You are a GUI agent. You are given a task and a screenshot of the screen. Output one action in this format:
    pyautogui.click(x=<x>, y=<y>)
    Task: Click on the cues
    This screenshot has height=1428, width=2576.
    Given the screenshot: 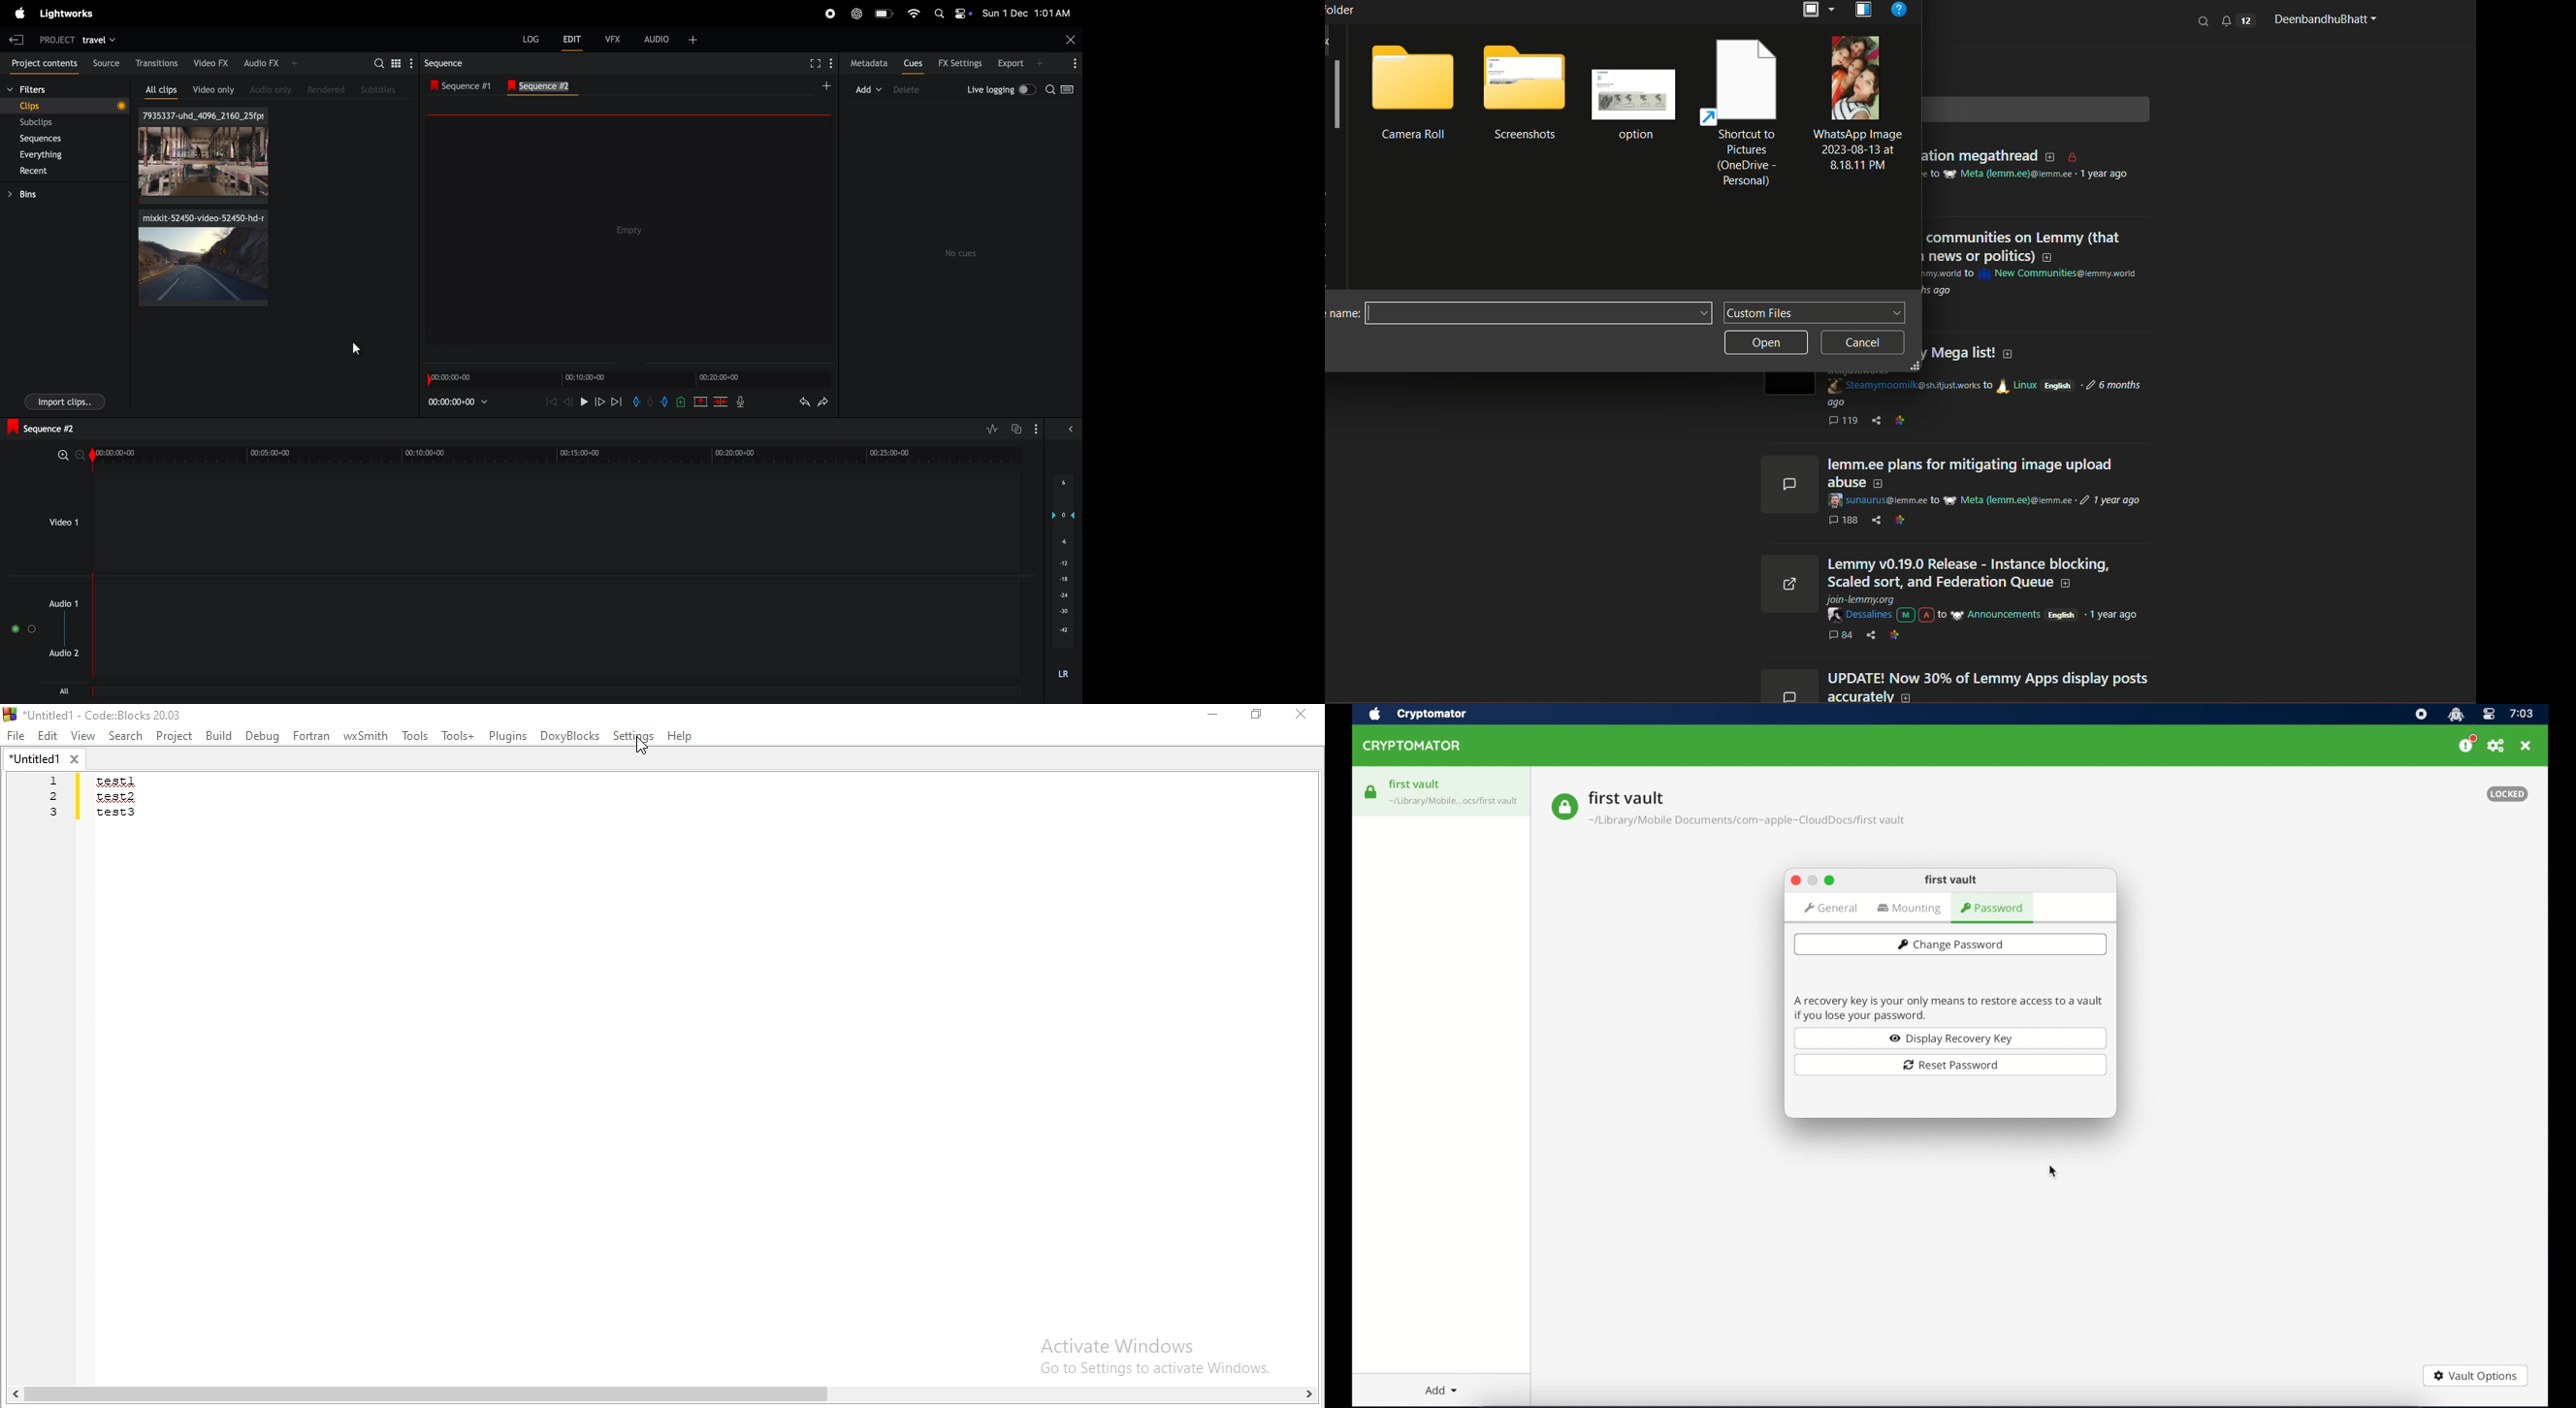 What is the action you would take?
    pyautogui.click(x=914, y=63)
    